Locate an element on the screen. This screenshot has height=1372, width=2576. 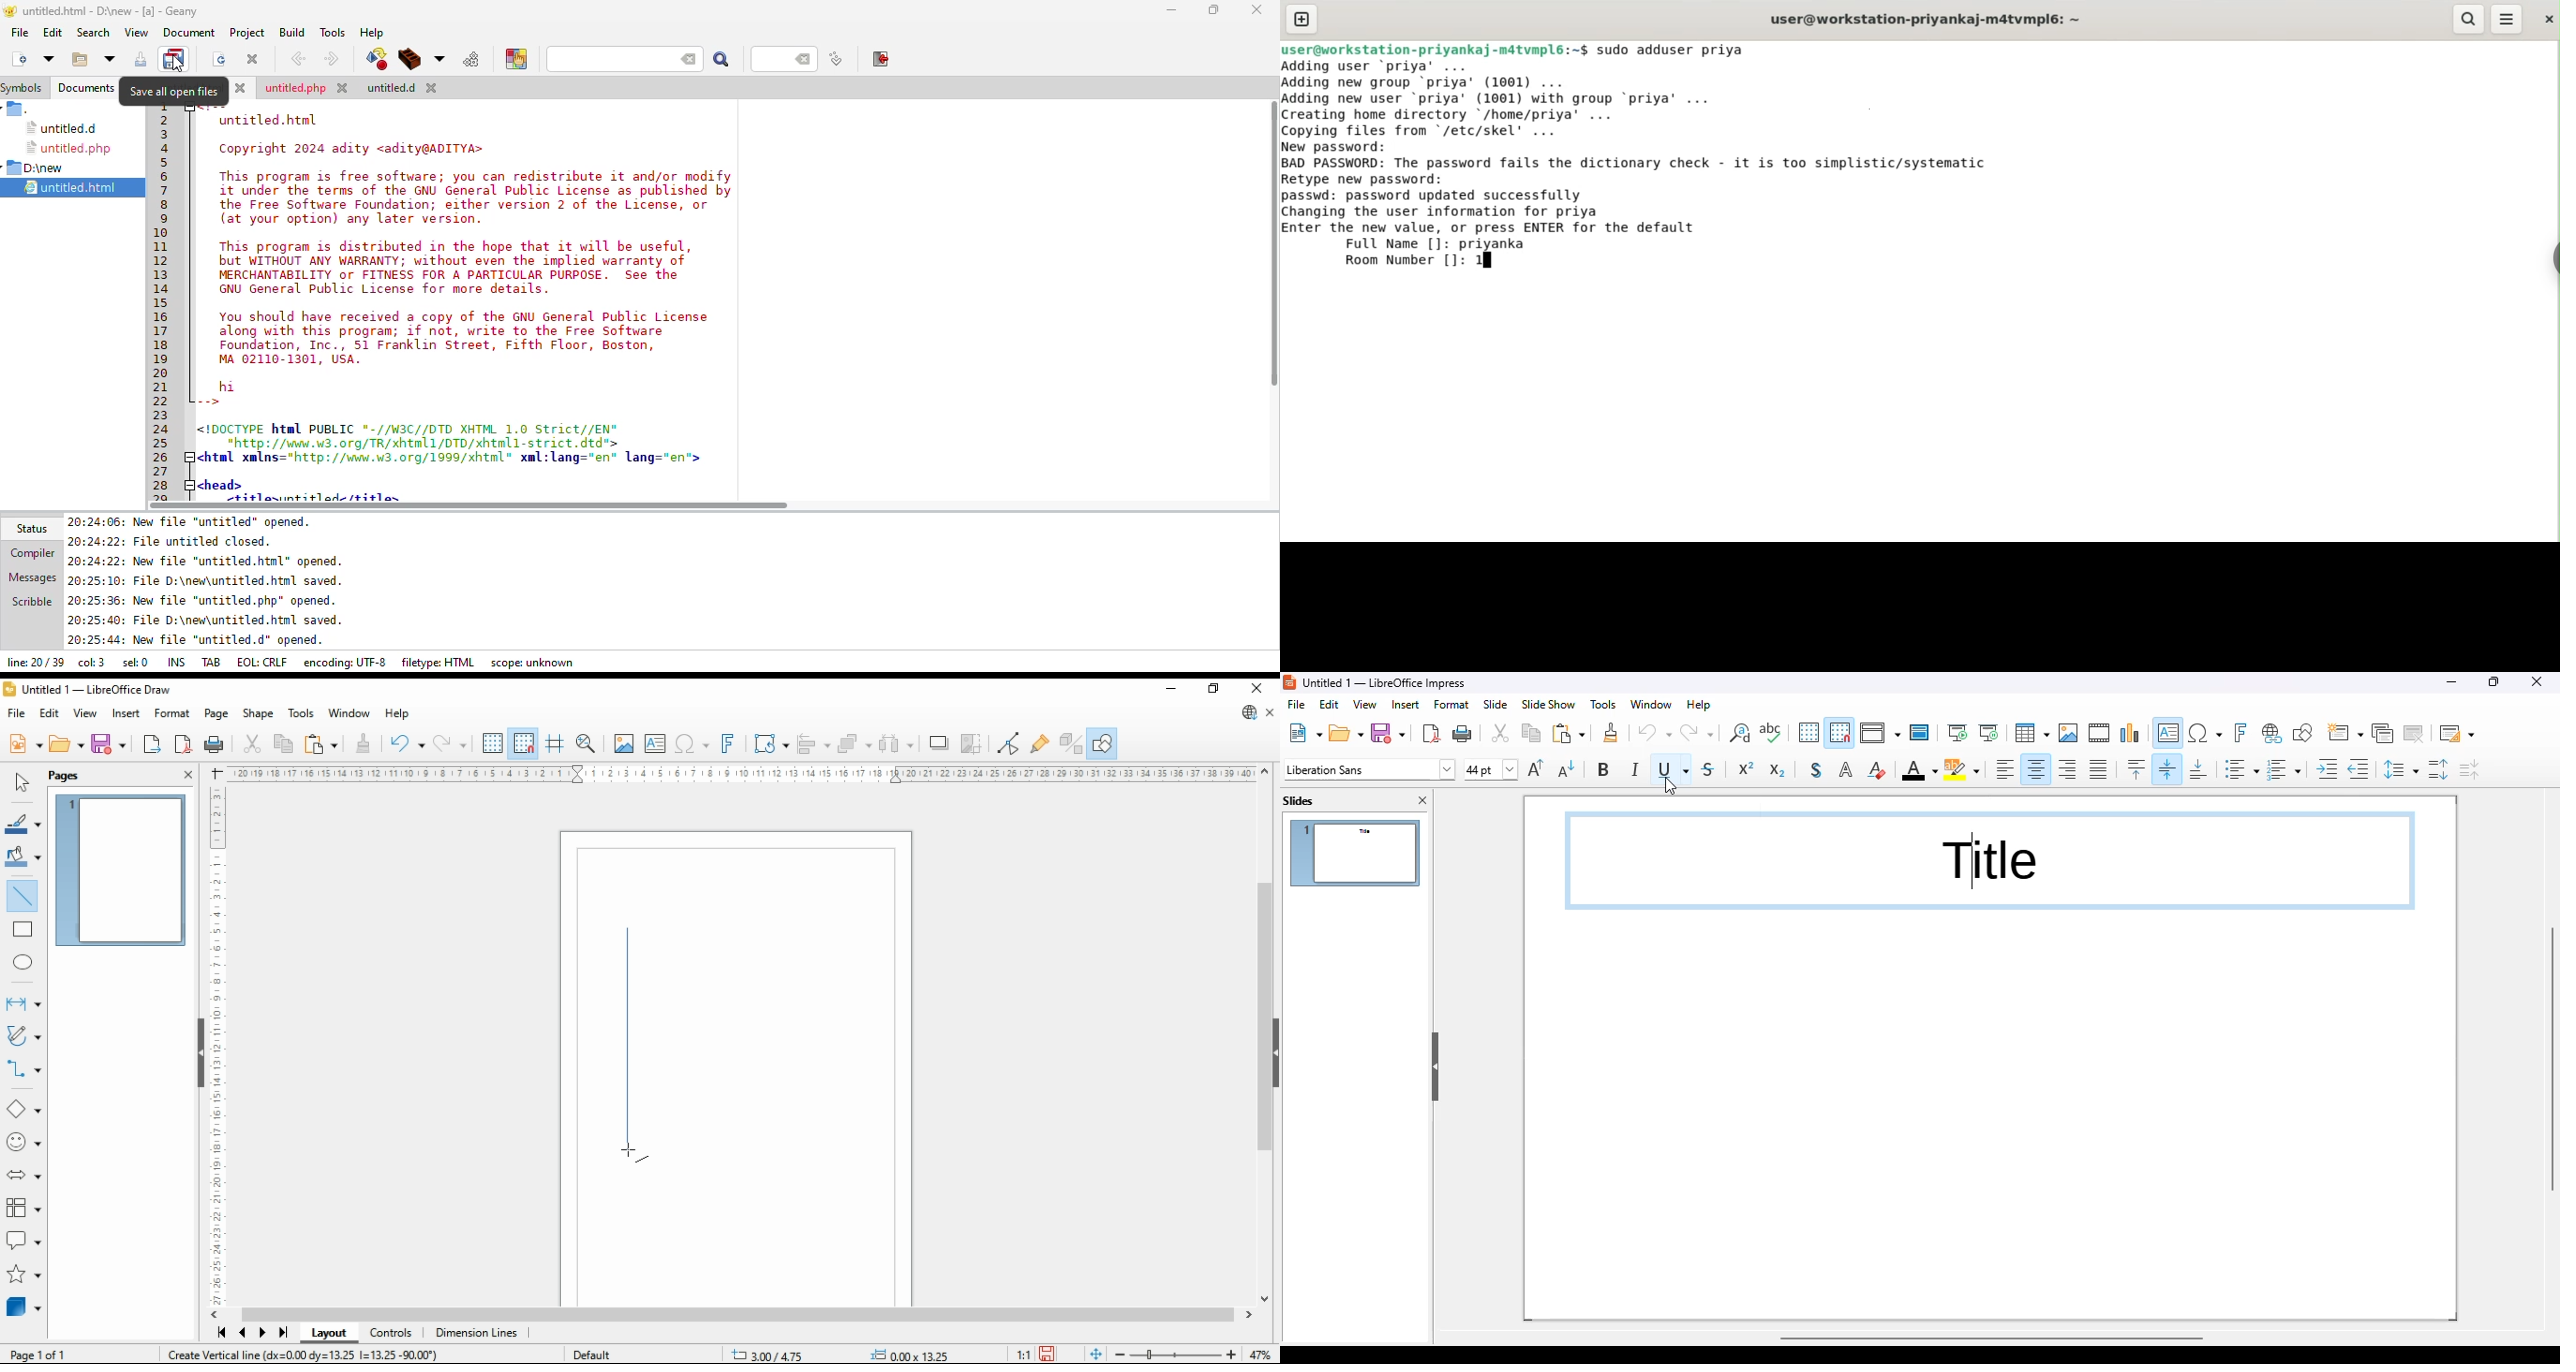
help is located at coordinates (1699, 704).